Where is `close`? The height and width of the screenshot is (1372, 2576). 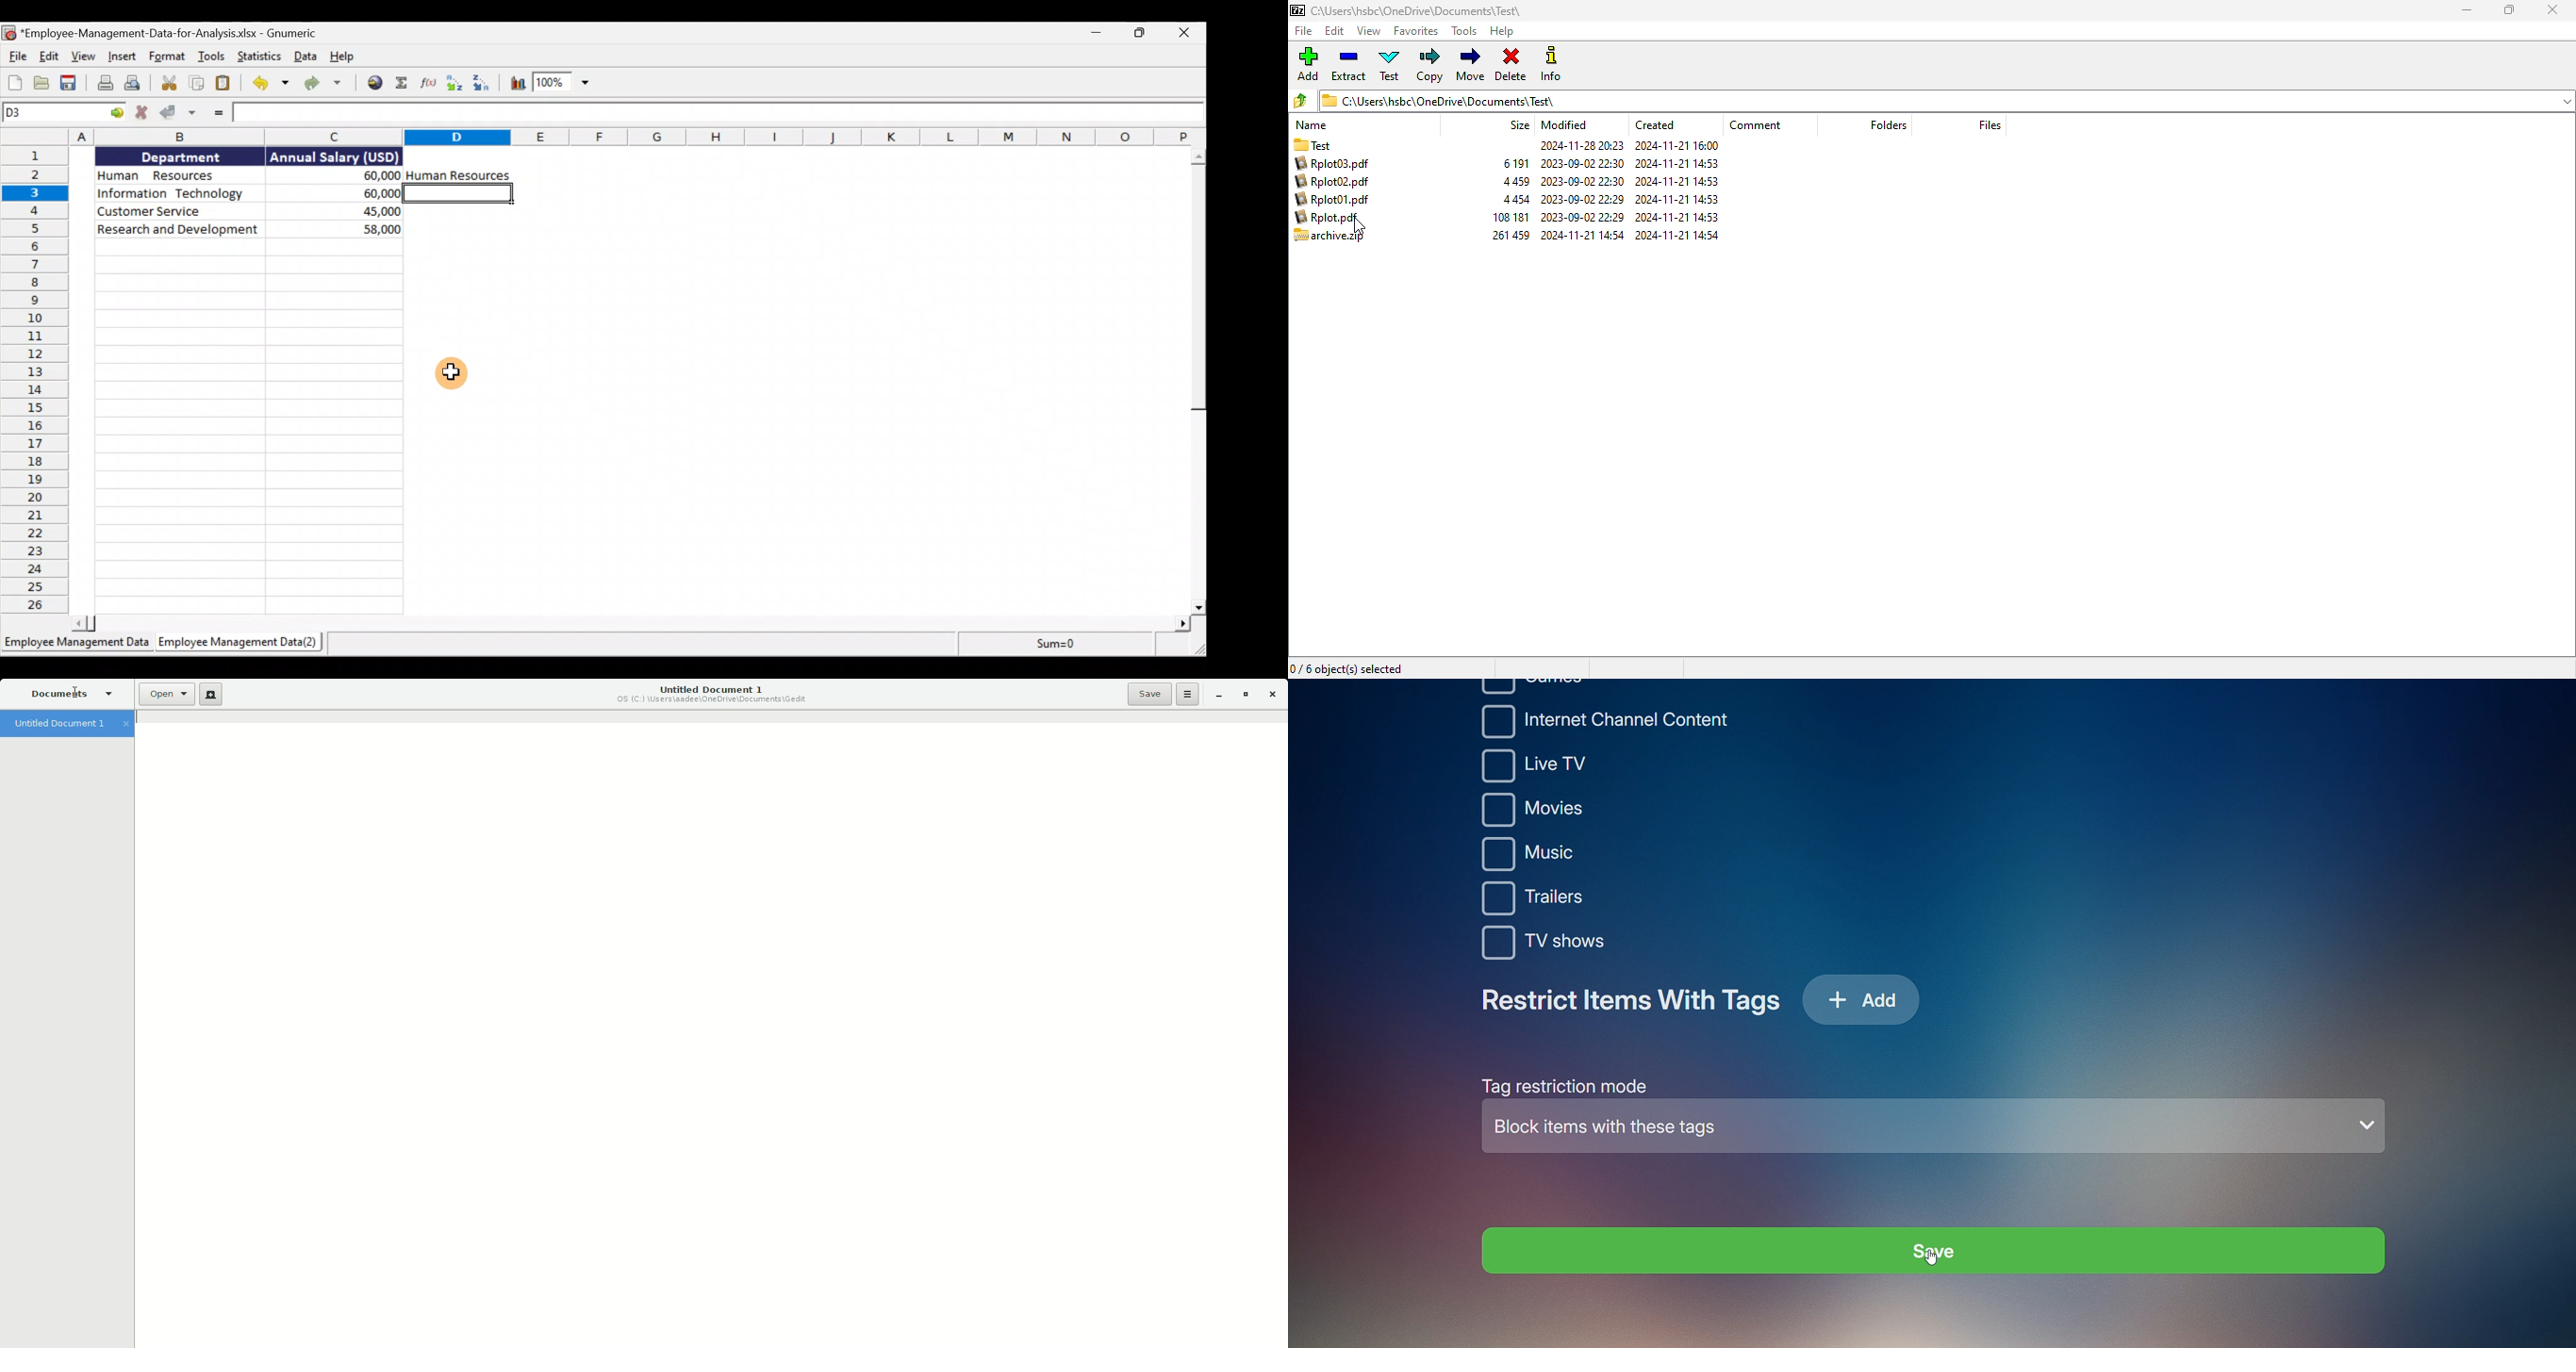 close is located at coordinates (1186, 38).